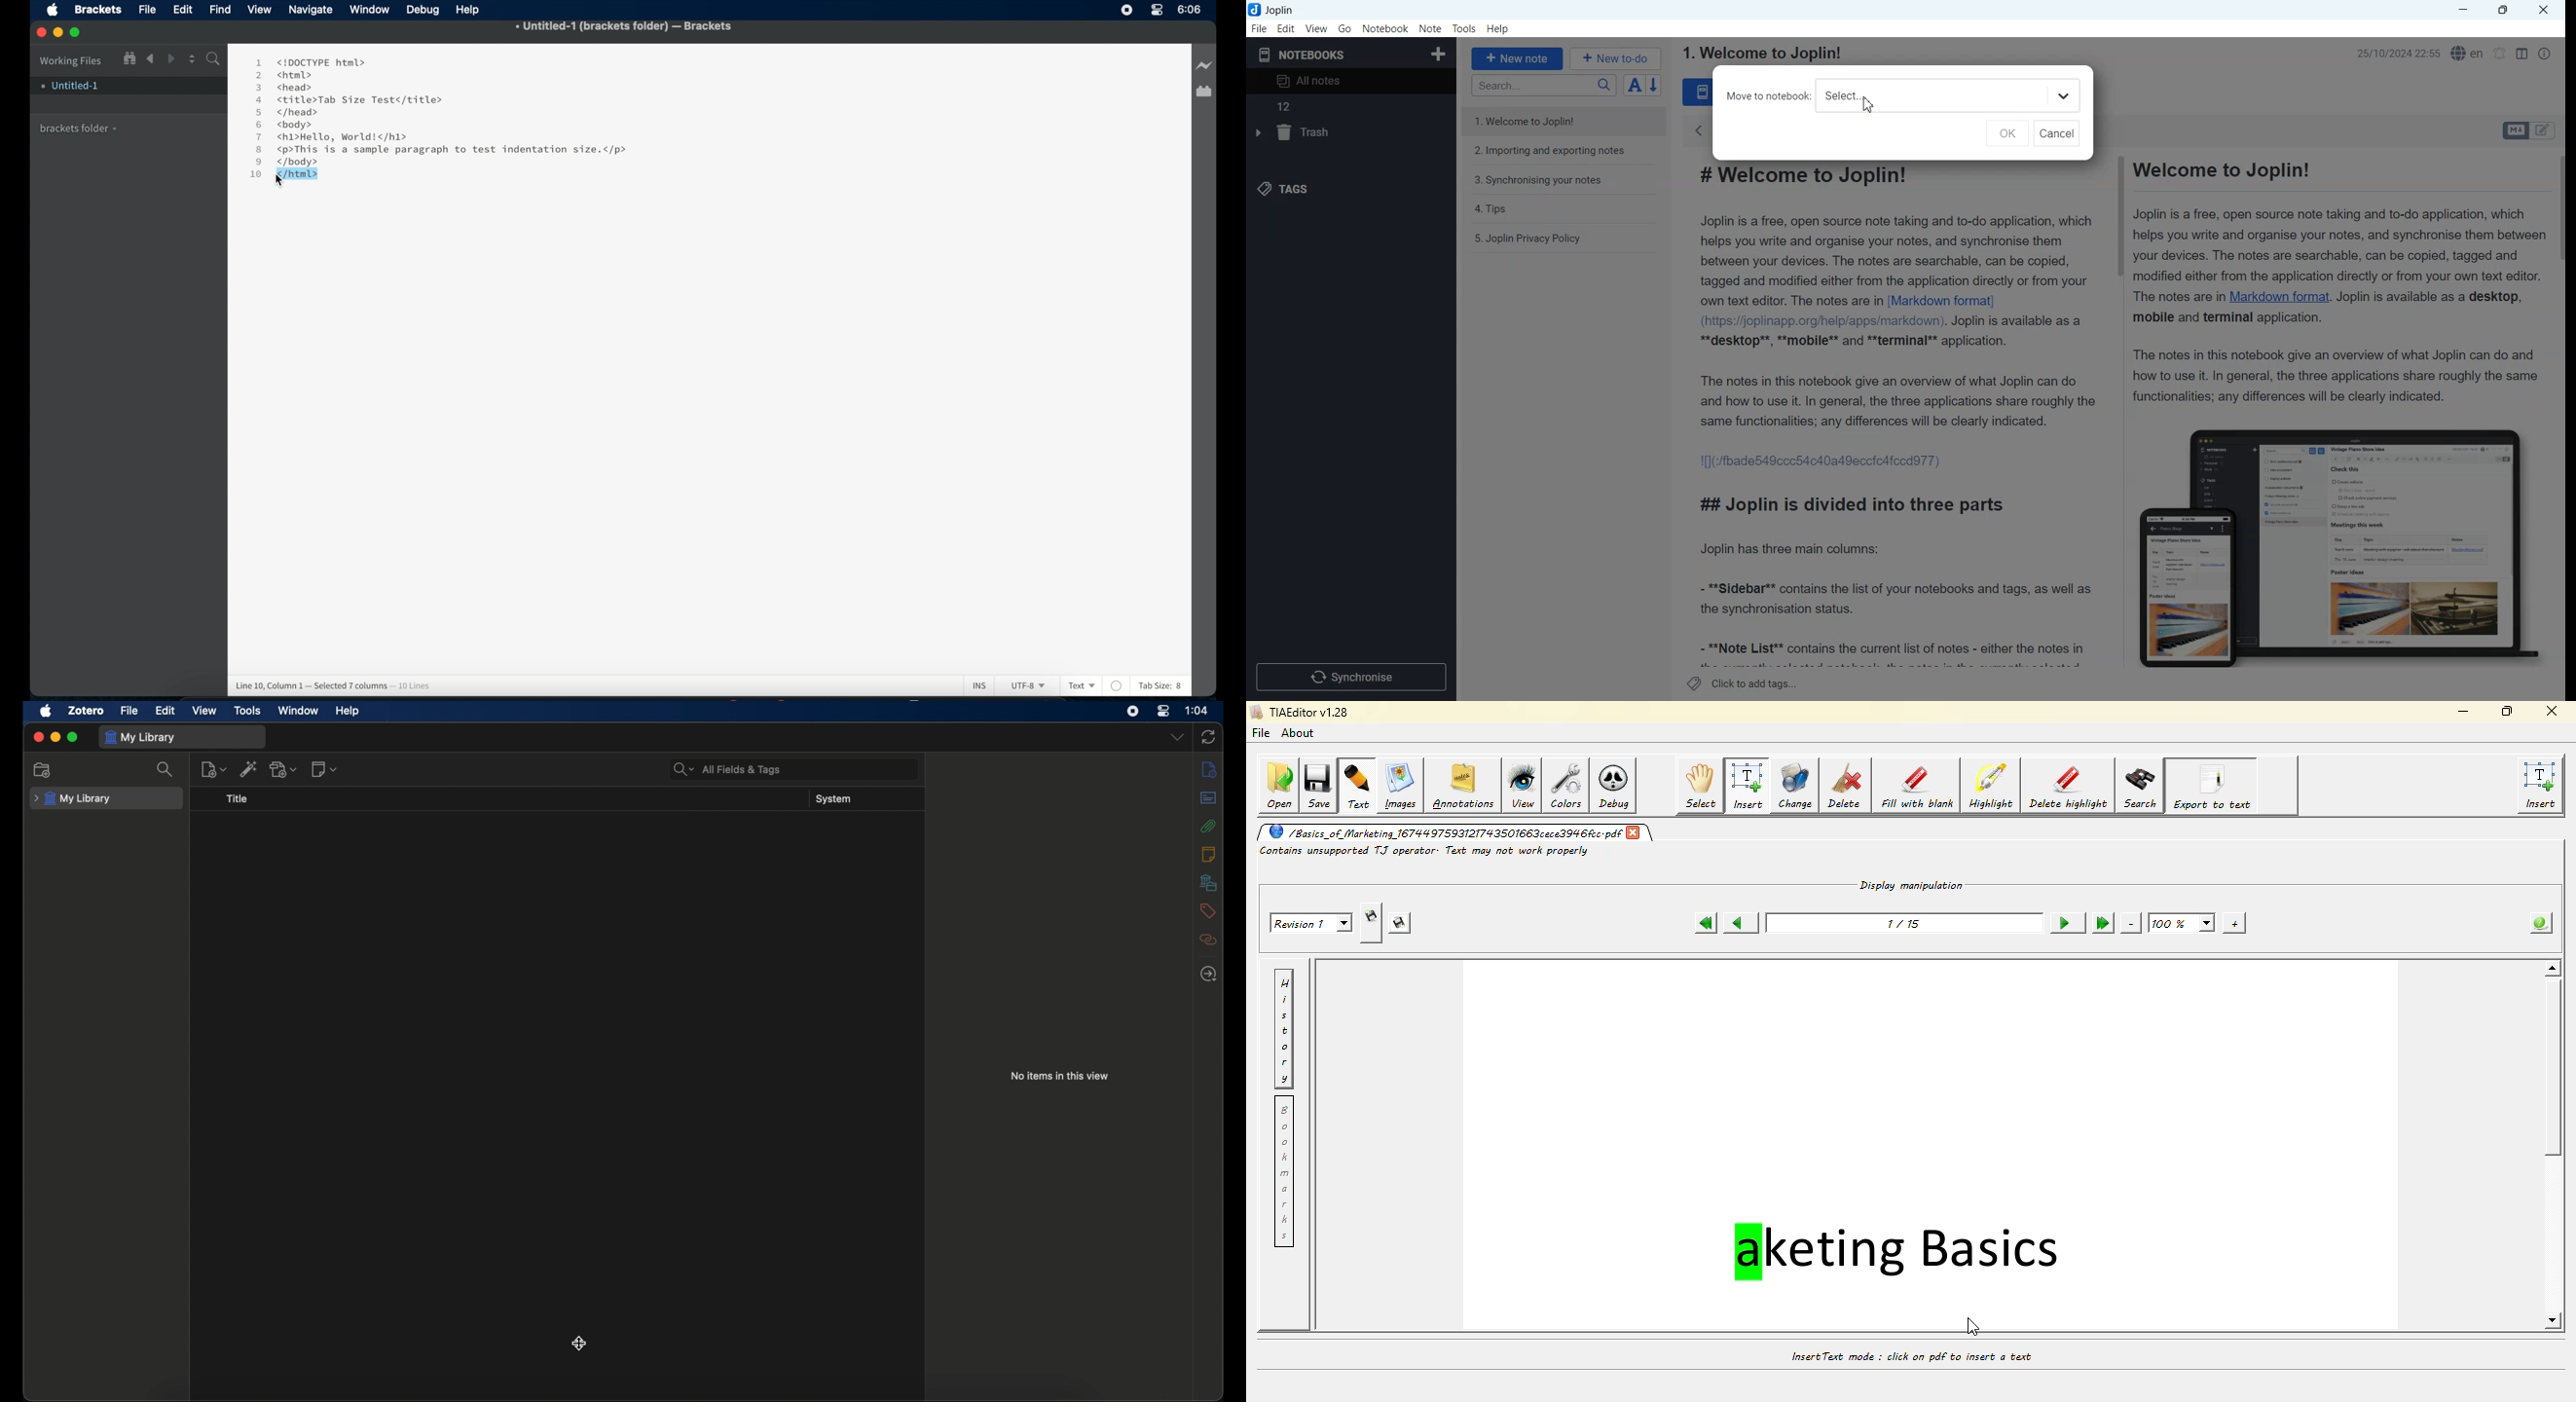 The width and height of the screenshot is (2576, 1428). I want to click on Figure, so click(2332, 541).